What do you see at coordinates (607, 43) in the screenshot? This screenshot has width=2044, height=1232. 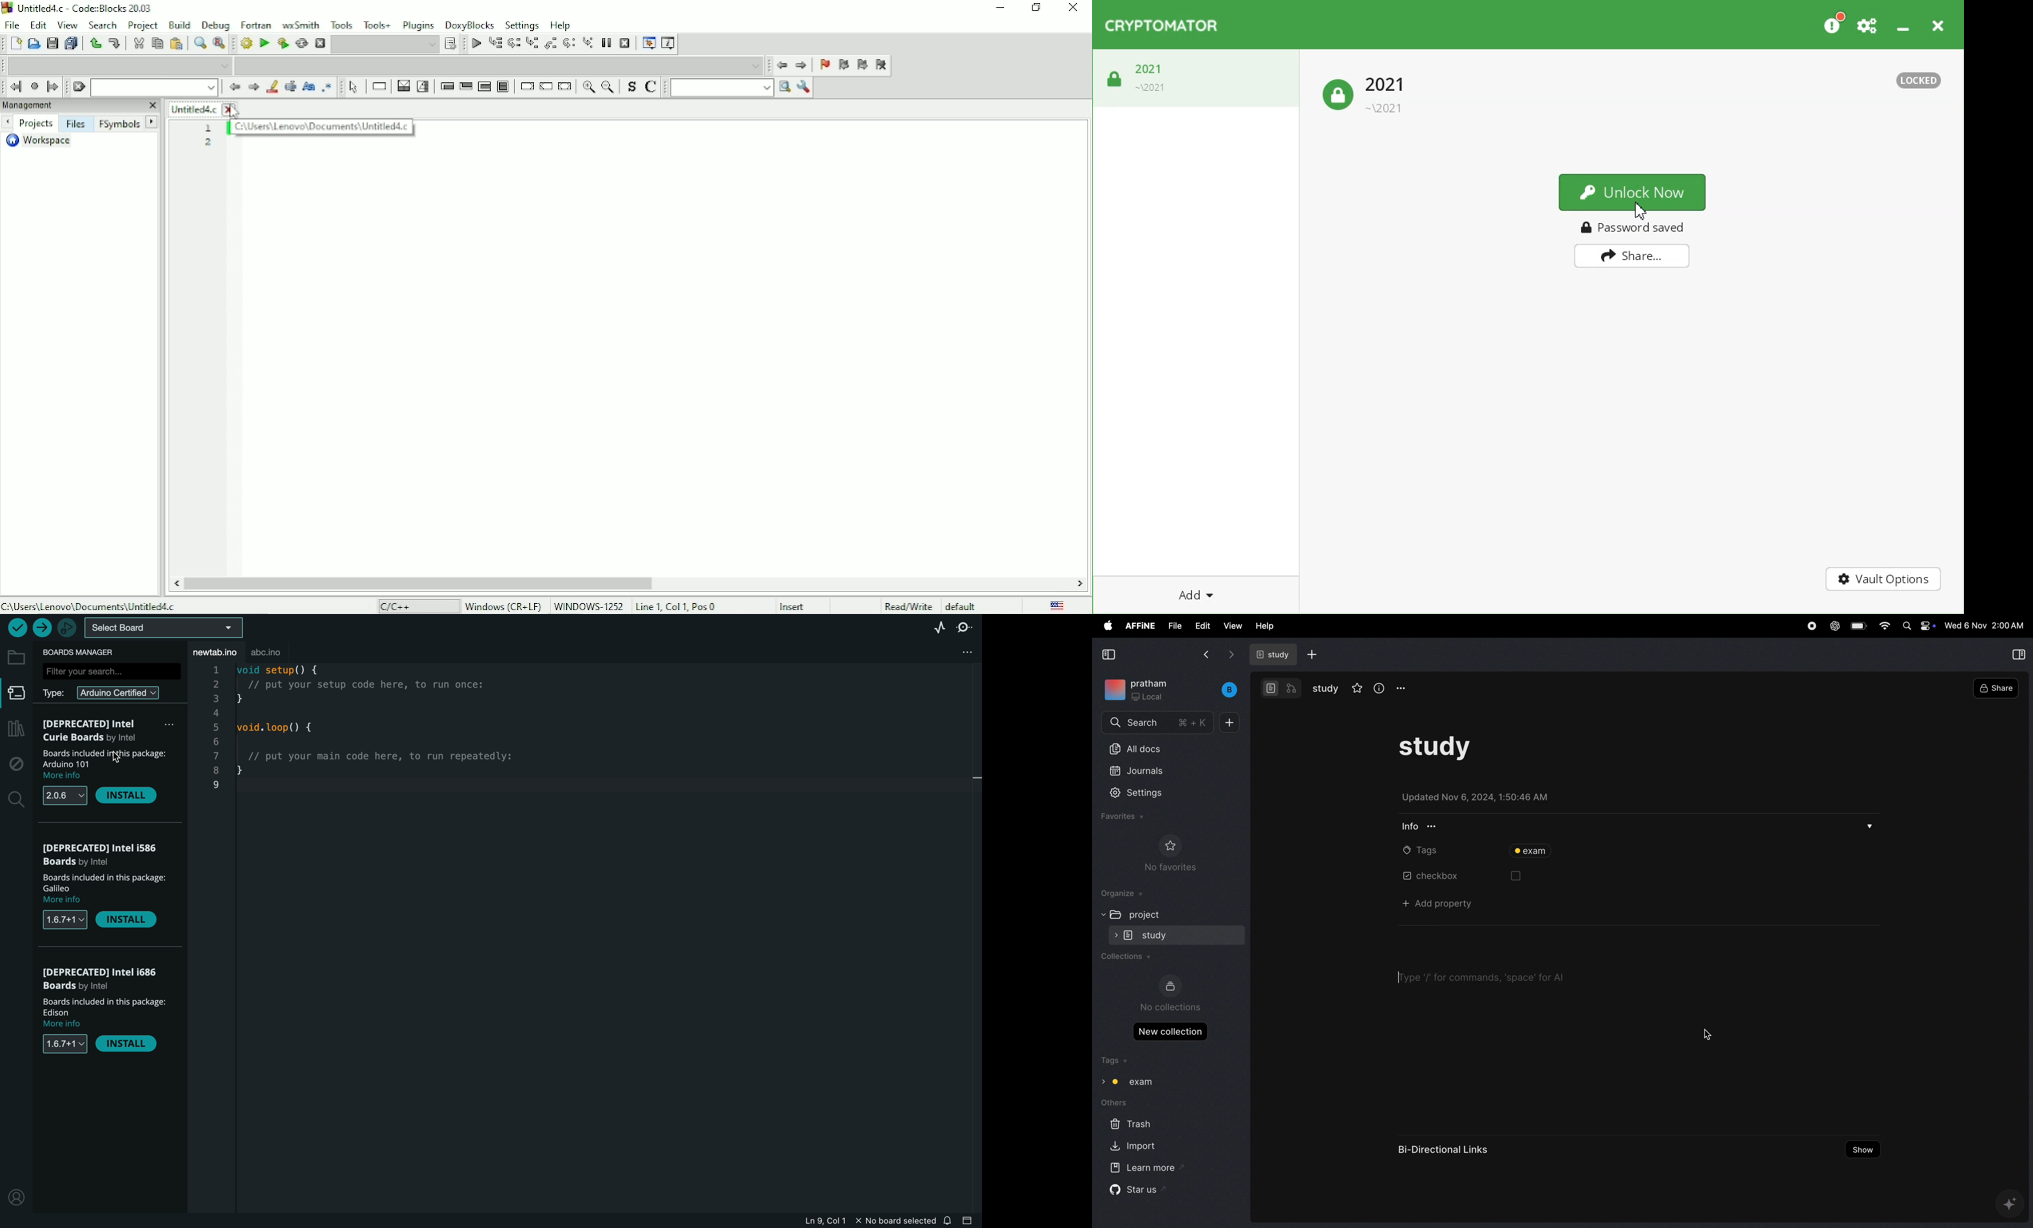 I see `Break debugger` at bounding box center [607, 43].